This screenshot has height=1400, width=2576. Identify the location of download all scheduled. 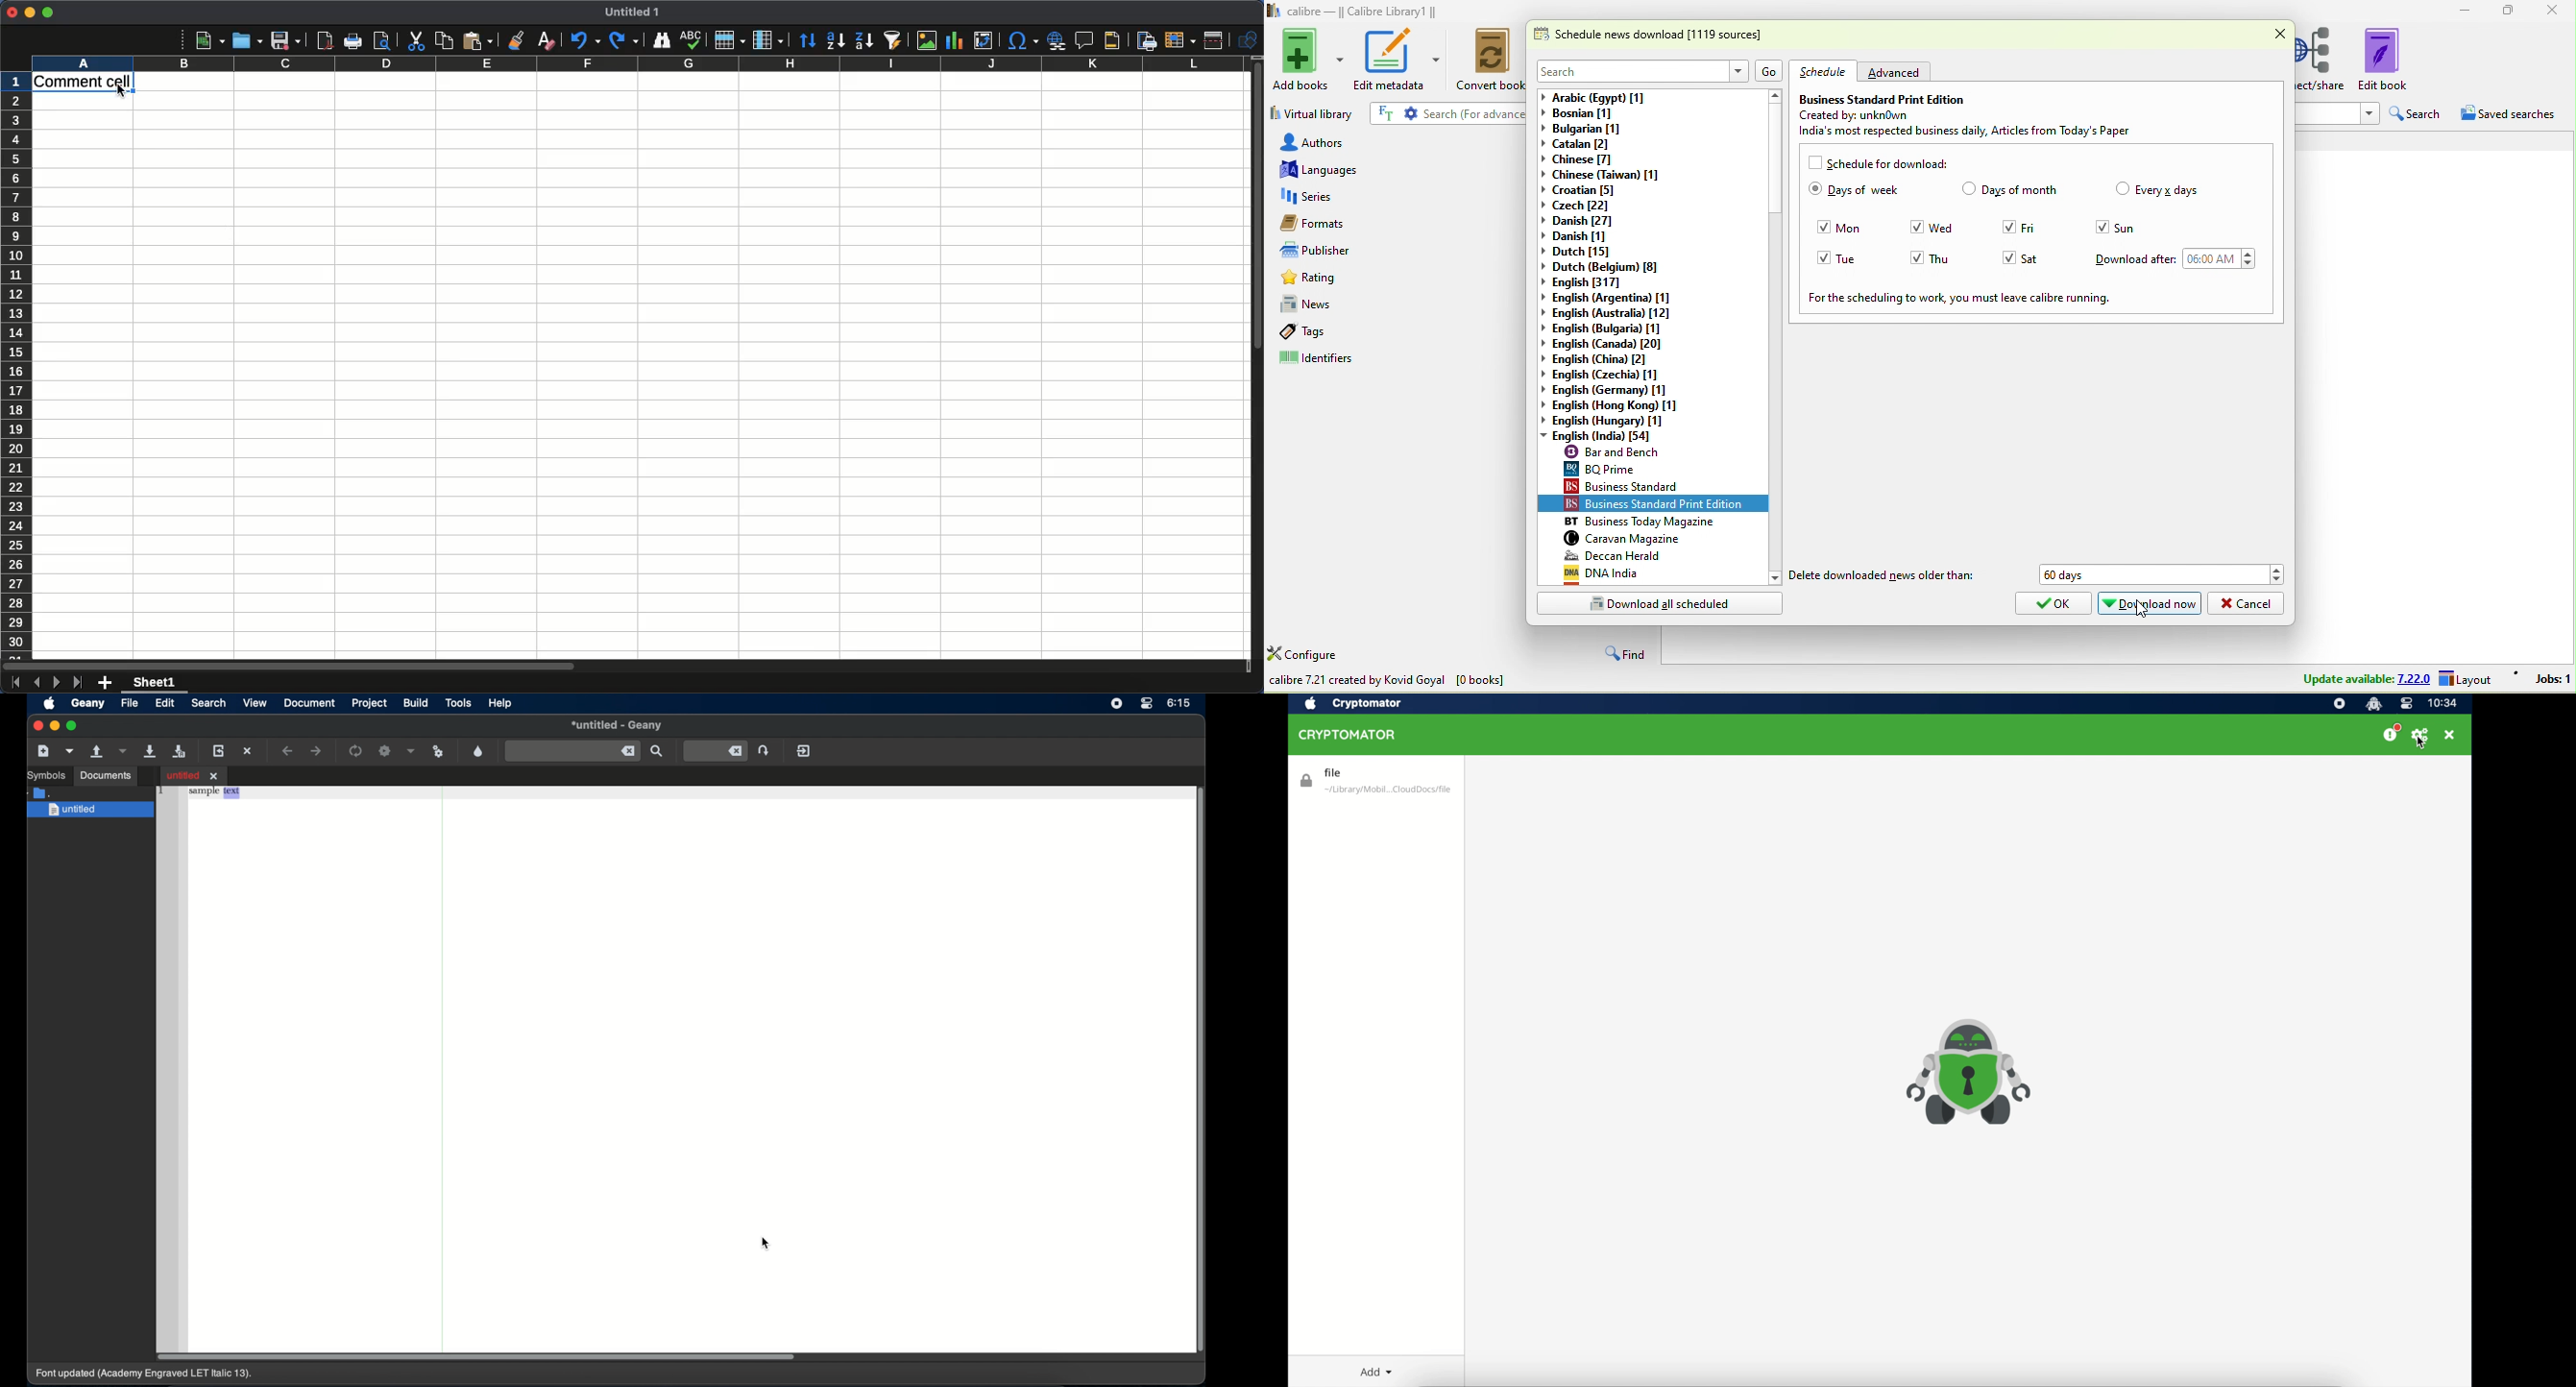
(1662, 604).